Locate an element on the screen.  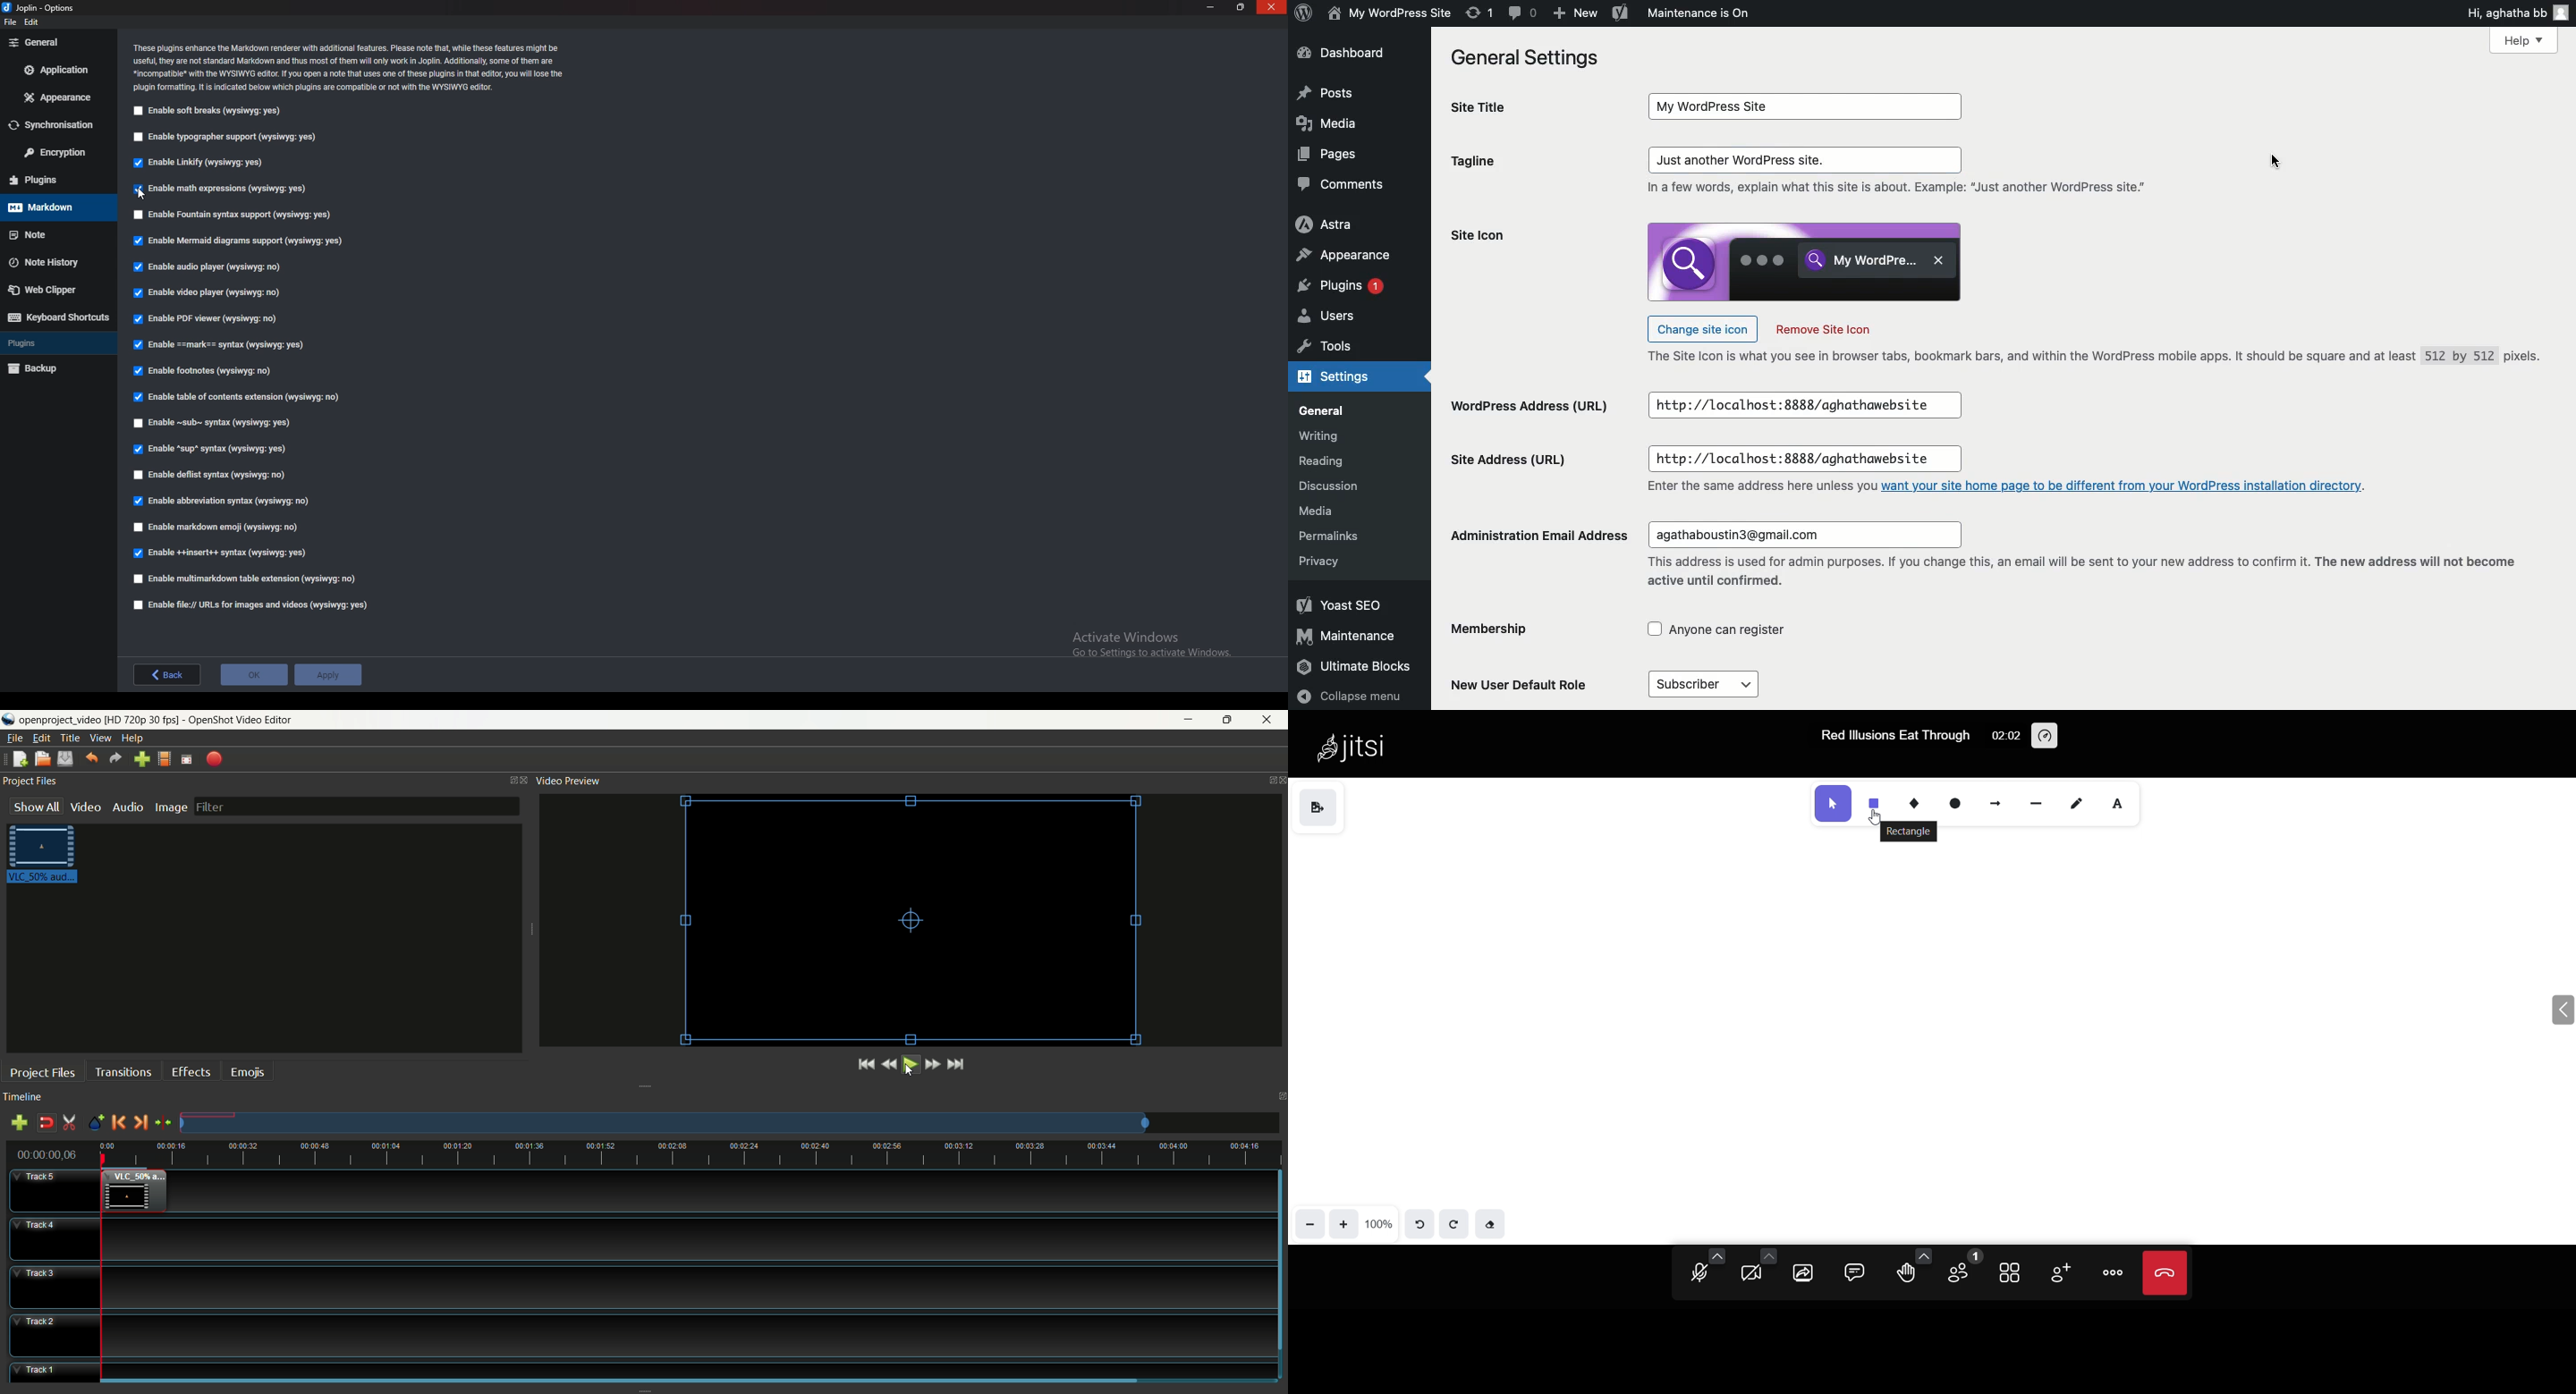
Appearance is located at coordinates (1347, 257).